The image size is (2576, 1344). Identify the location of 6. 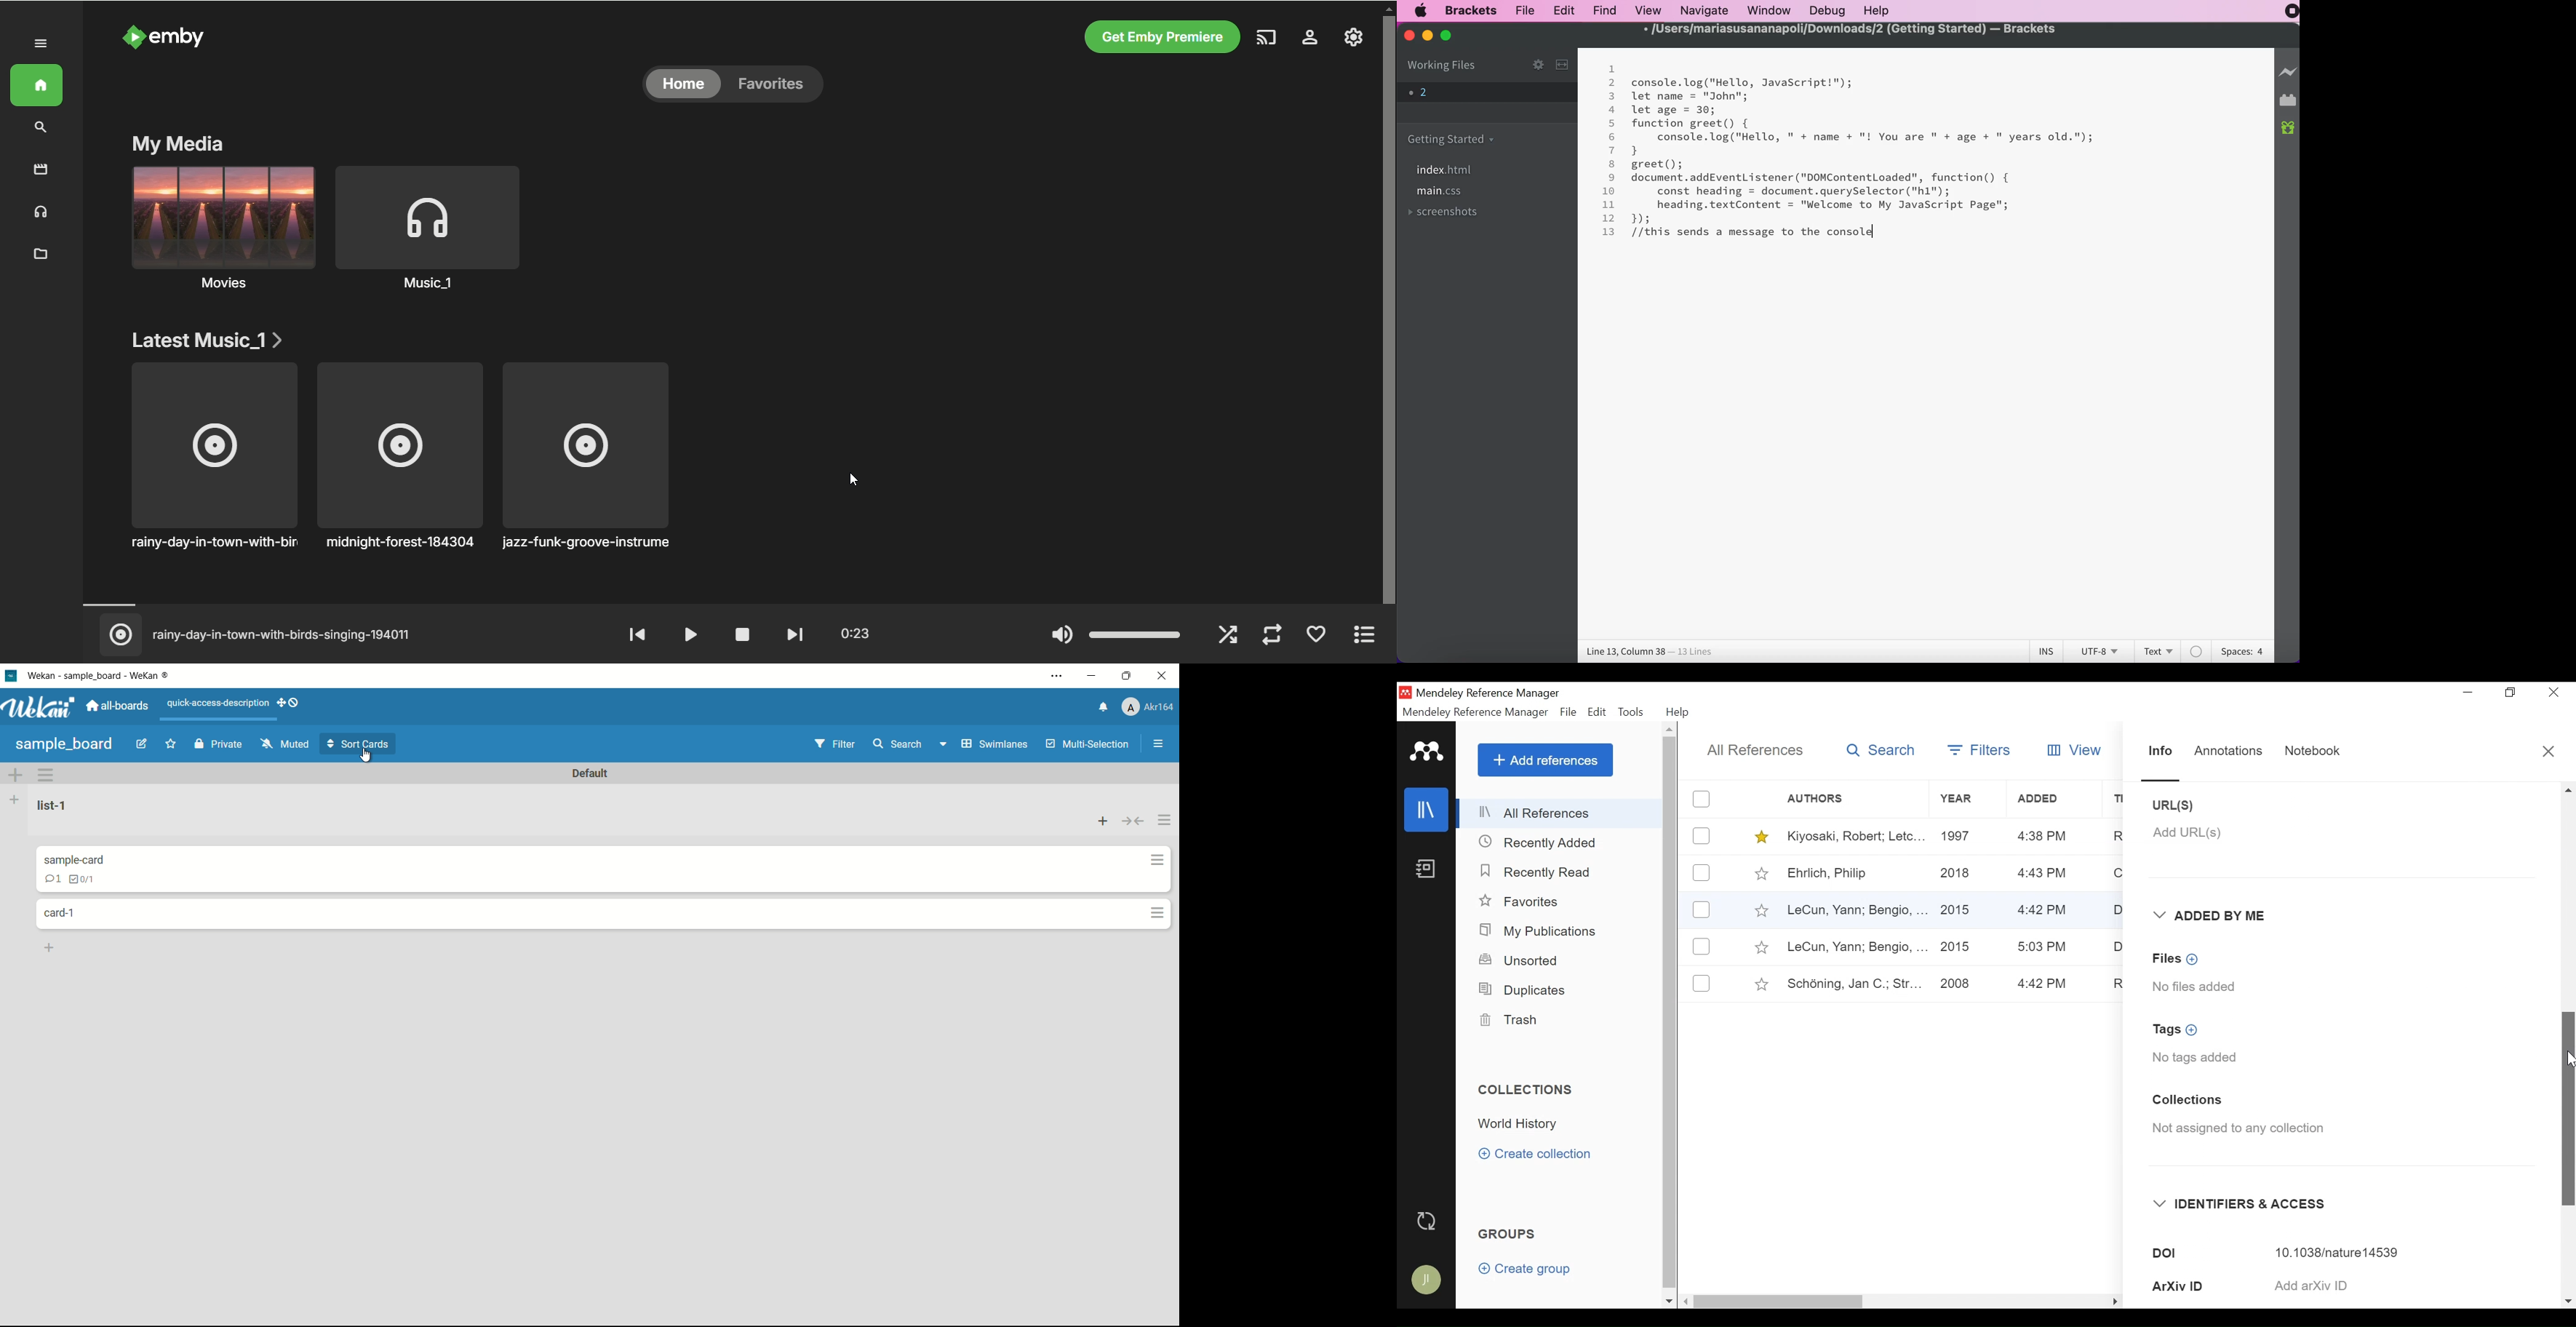
(1613, 137).